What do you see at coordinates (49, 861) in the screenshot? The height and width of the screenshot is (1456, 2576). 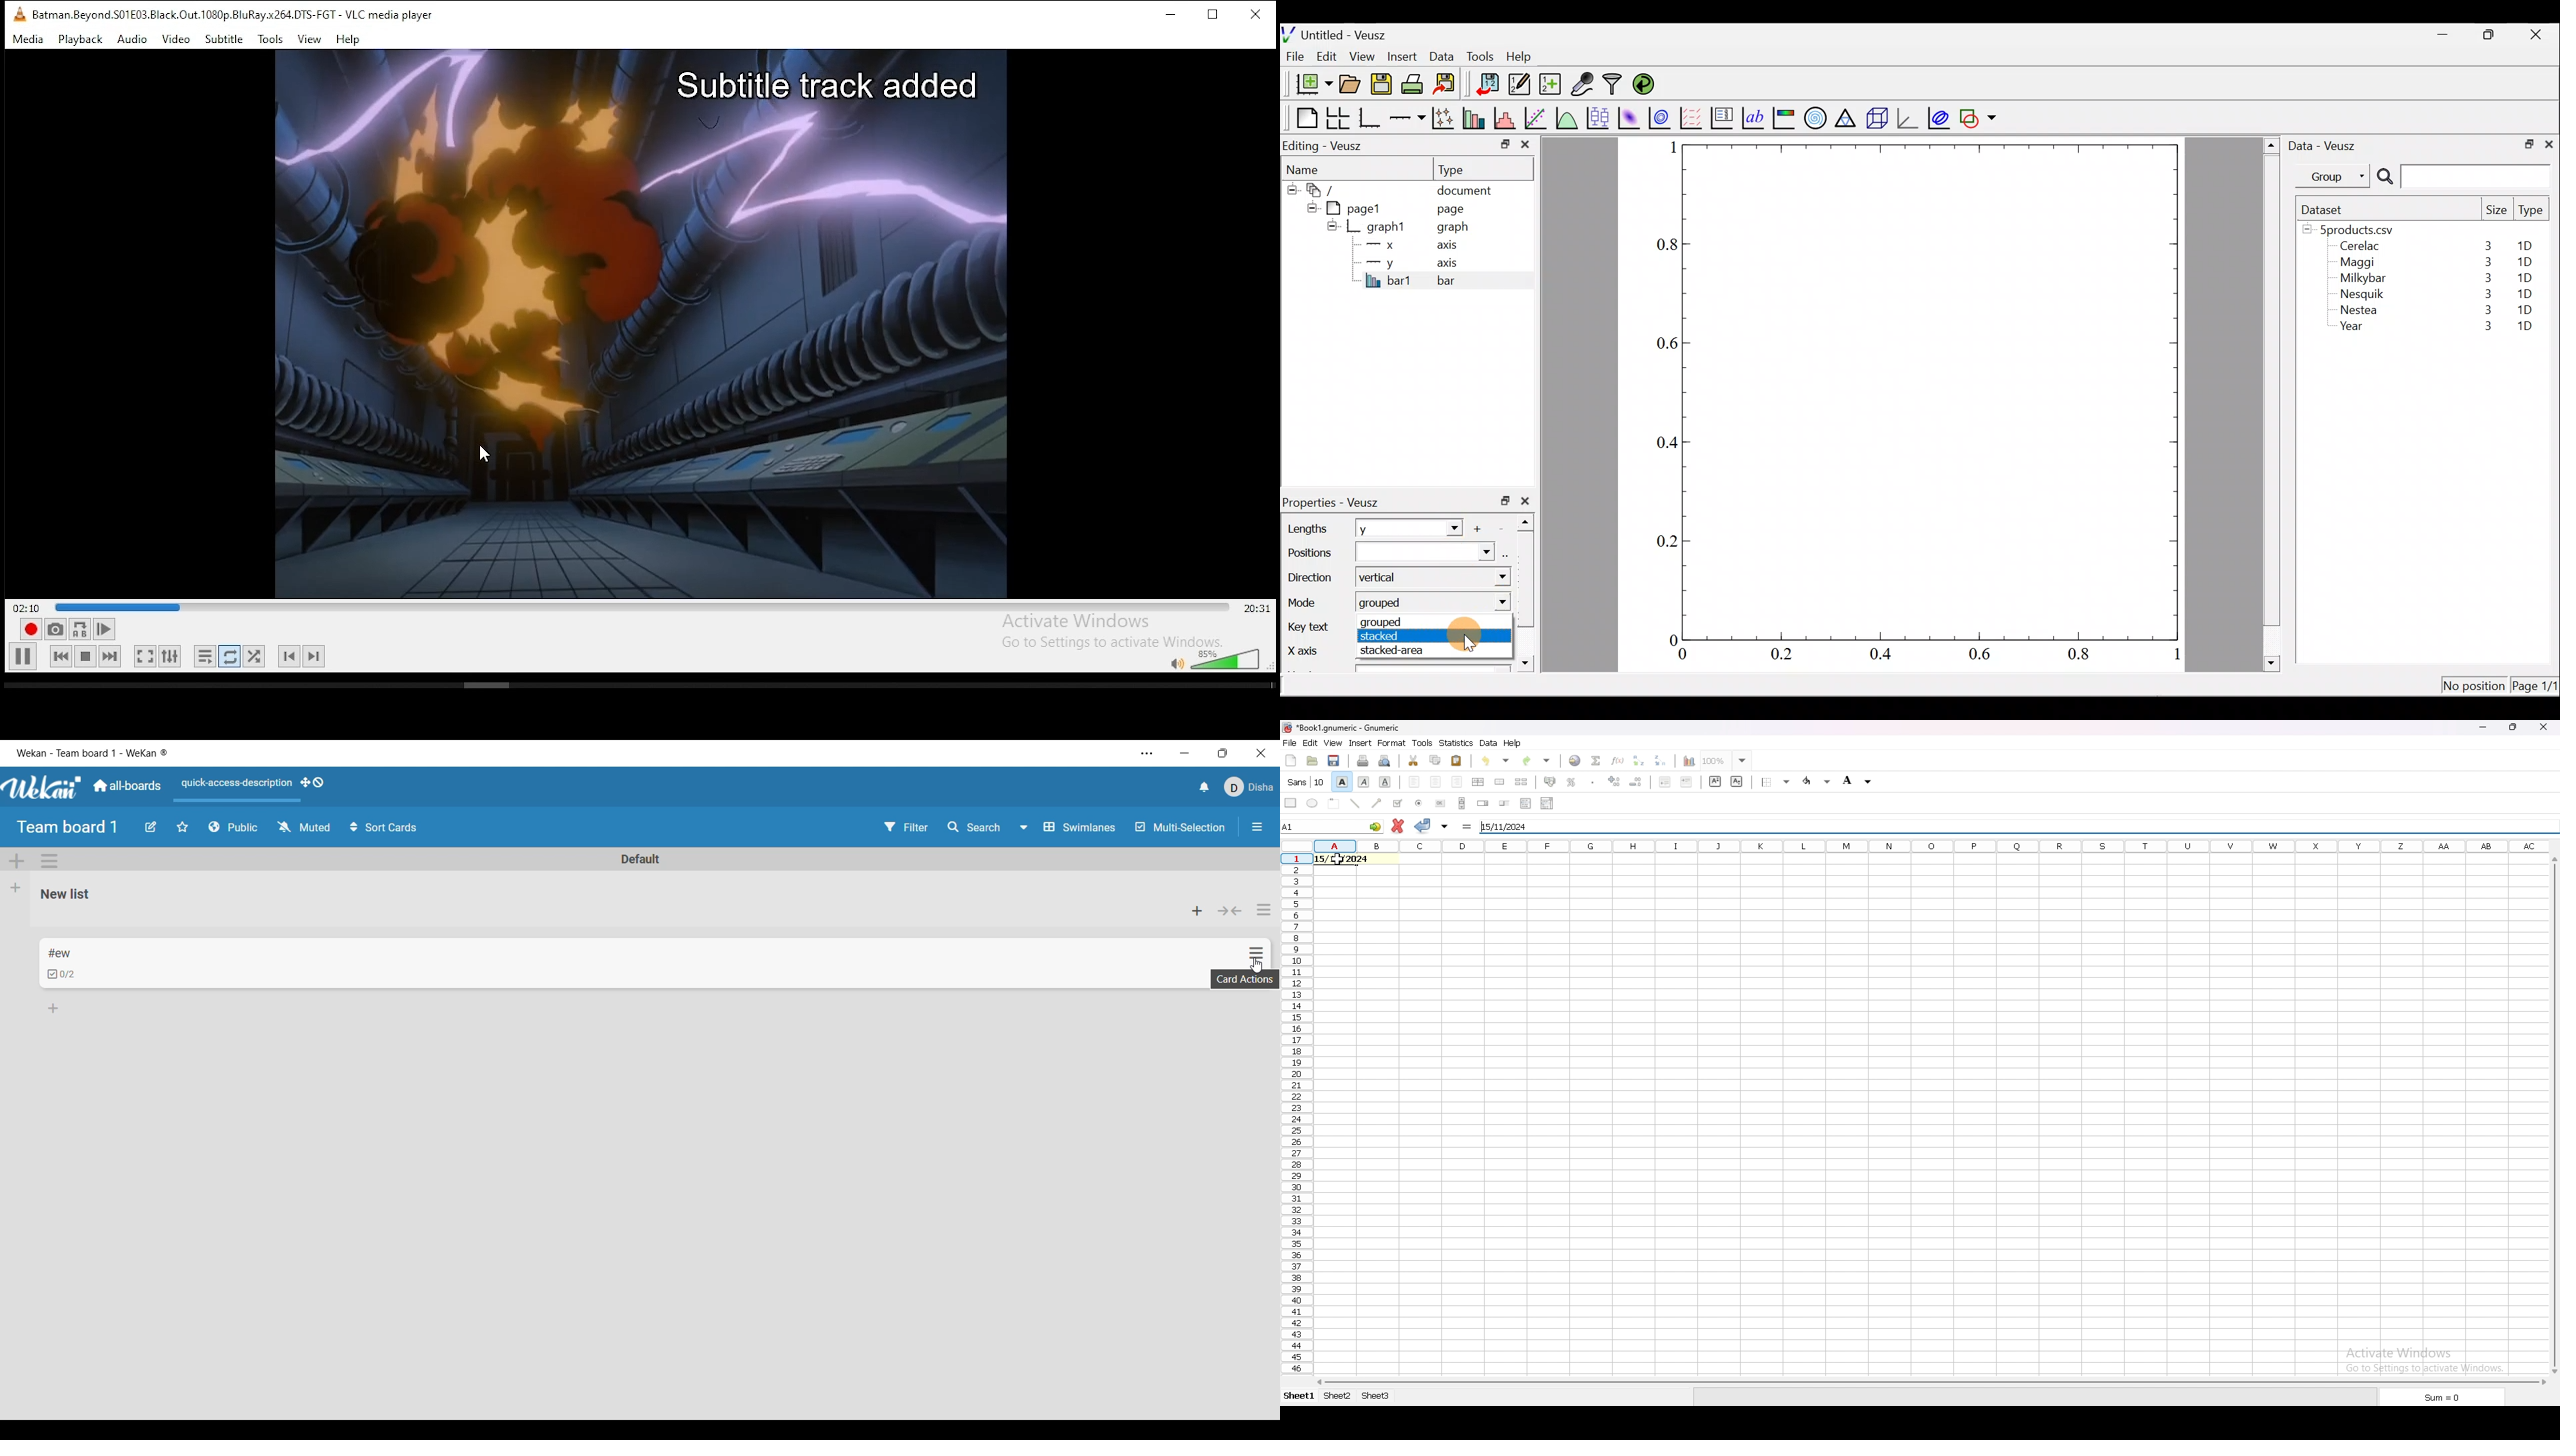 I see `Swimlane action` at bounding box center [49, 861].